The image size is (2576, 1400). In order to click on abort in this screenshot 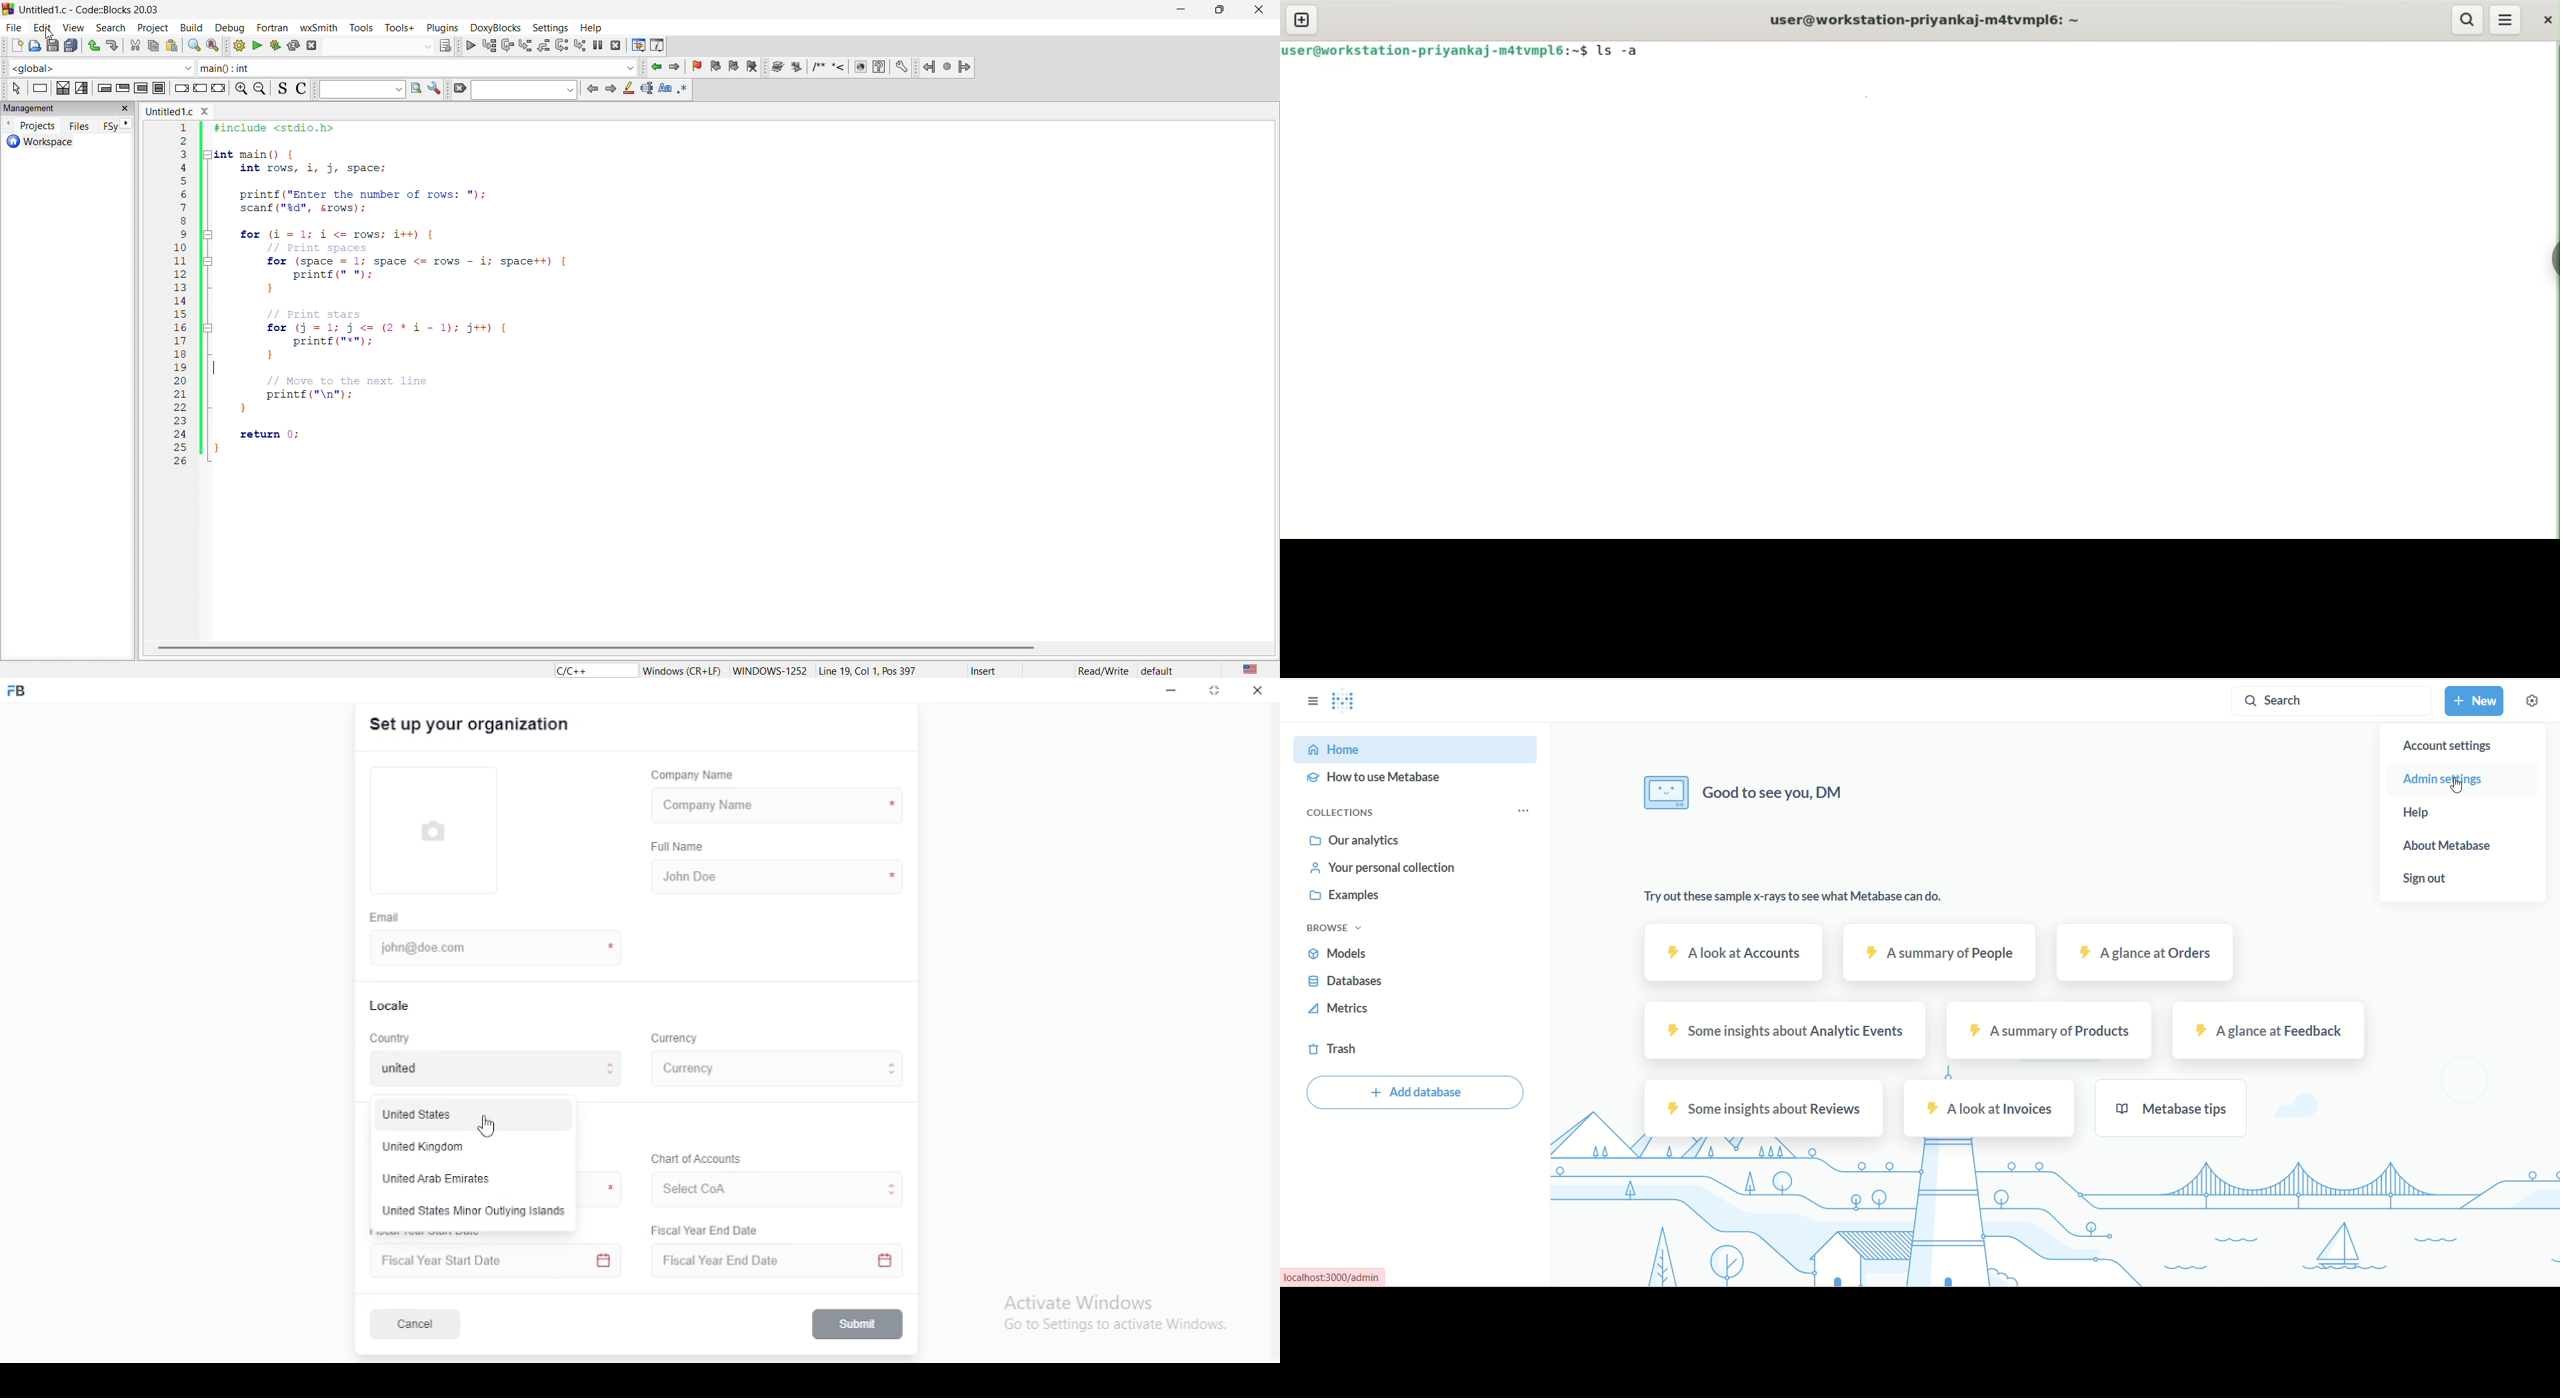, I will do `click(312, 45)`.